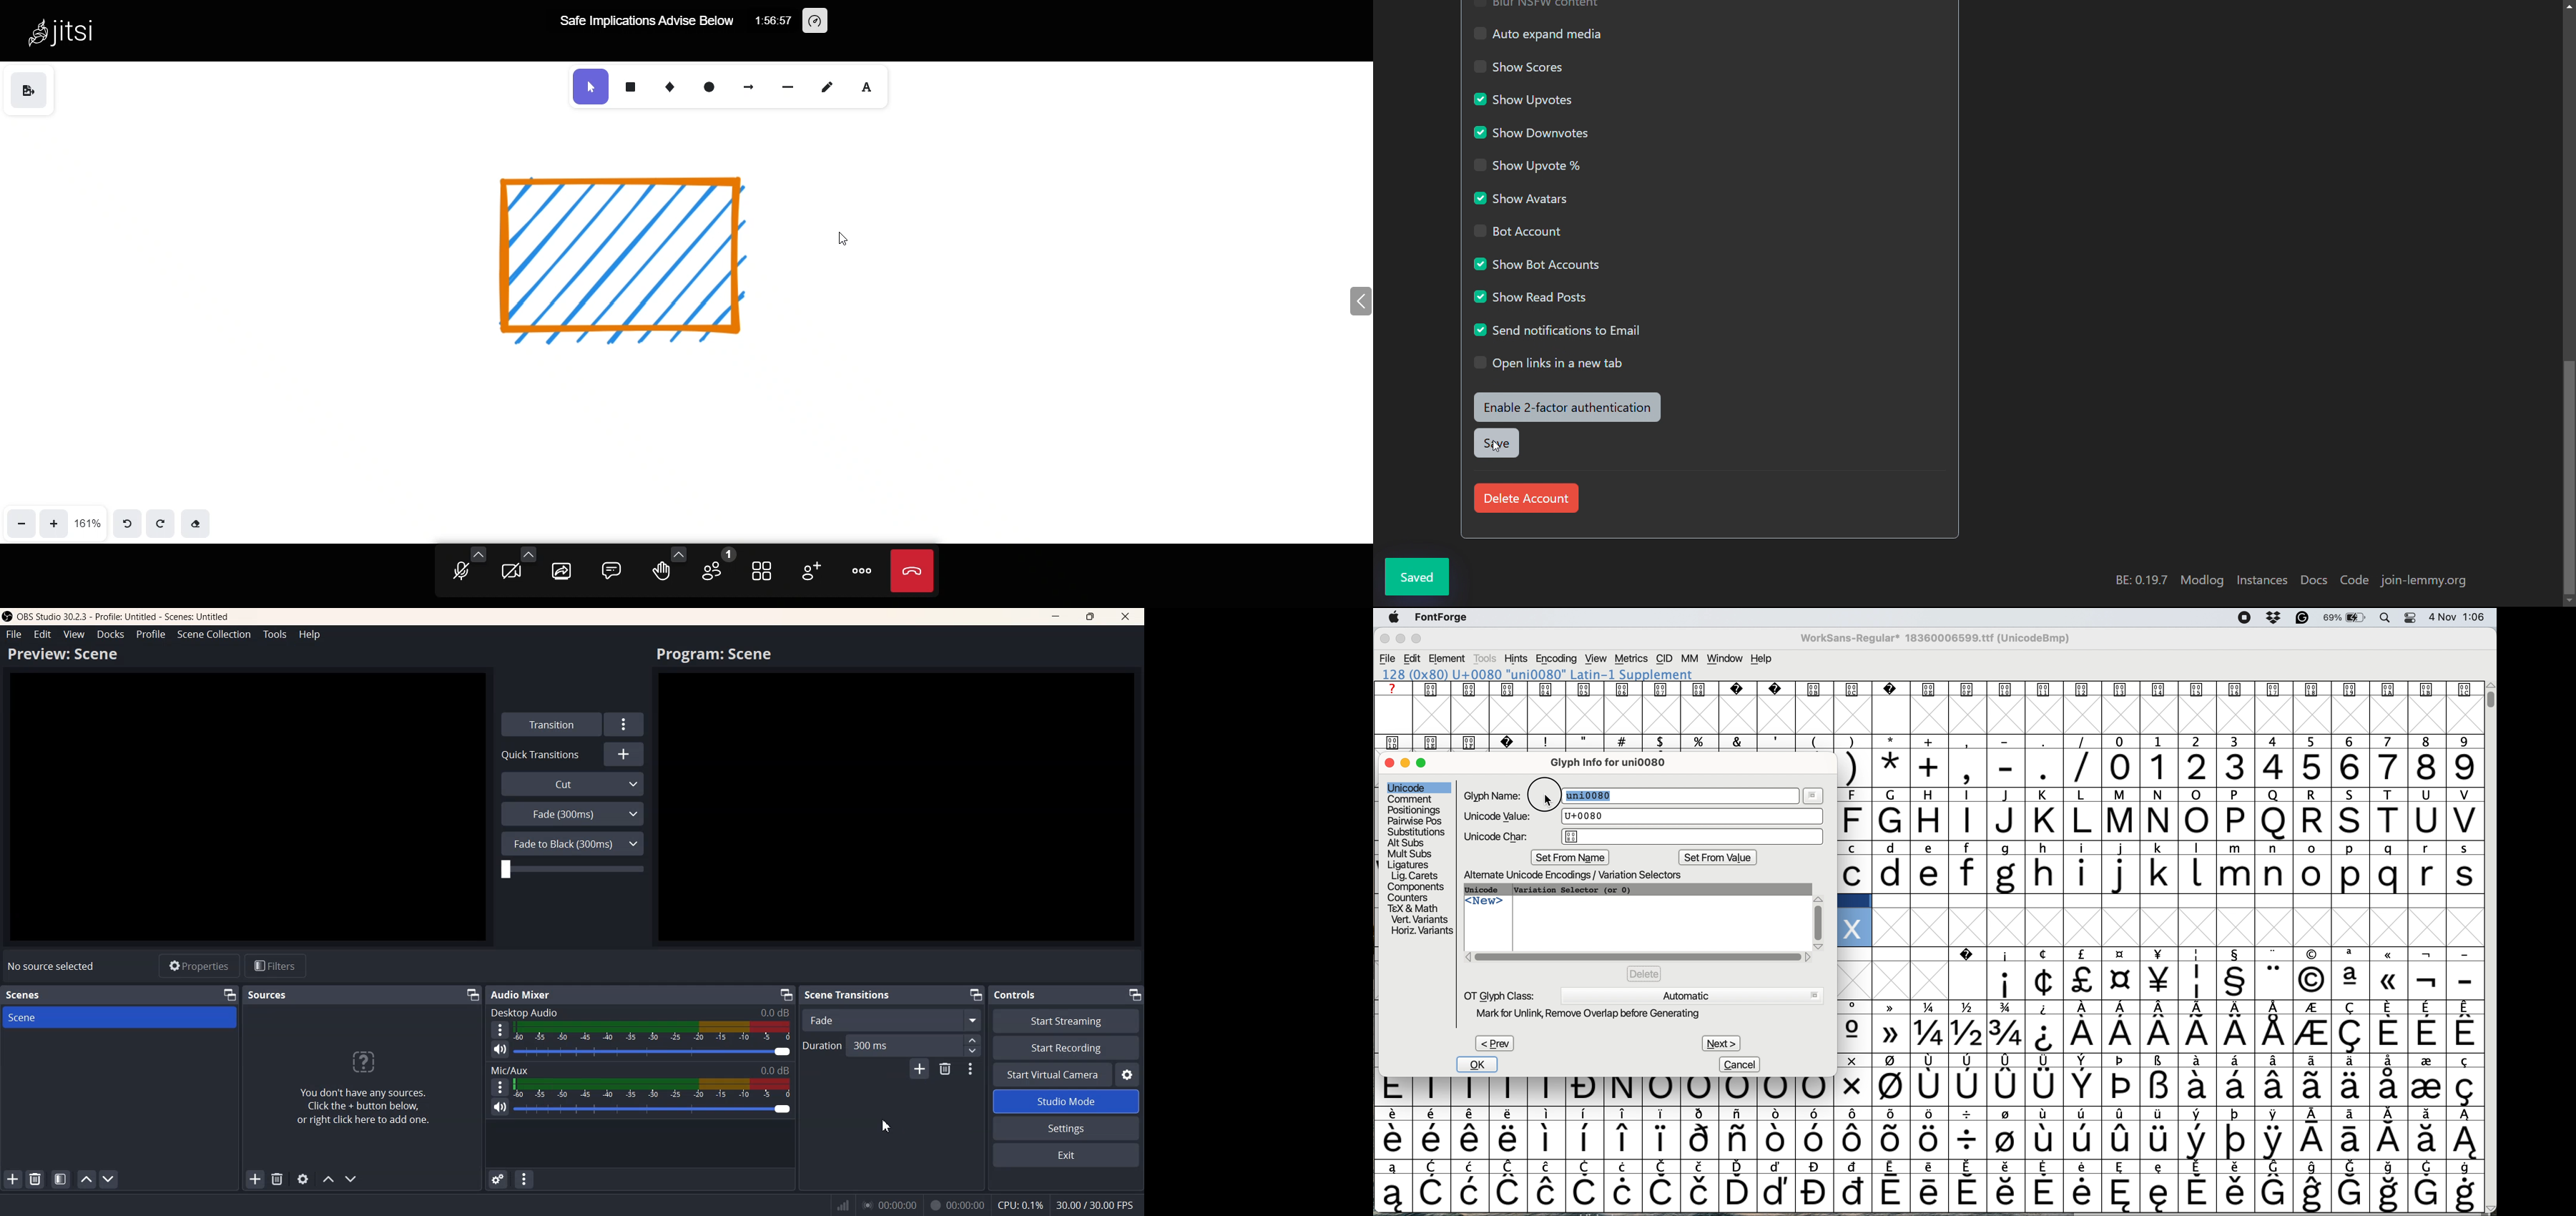 This screenshot has height=1232, width=2576. I want to click on font, so click(870, 87).